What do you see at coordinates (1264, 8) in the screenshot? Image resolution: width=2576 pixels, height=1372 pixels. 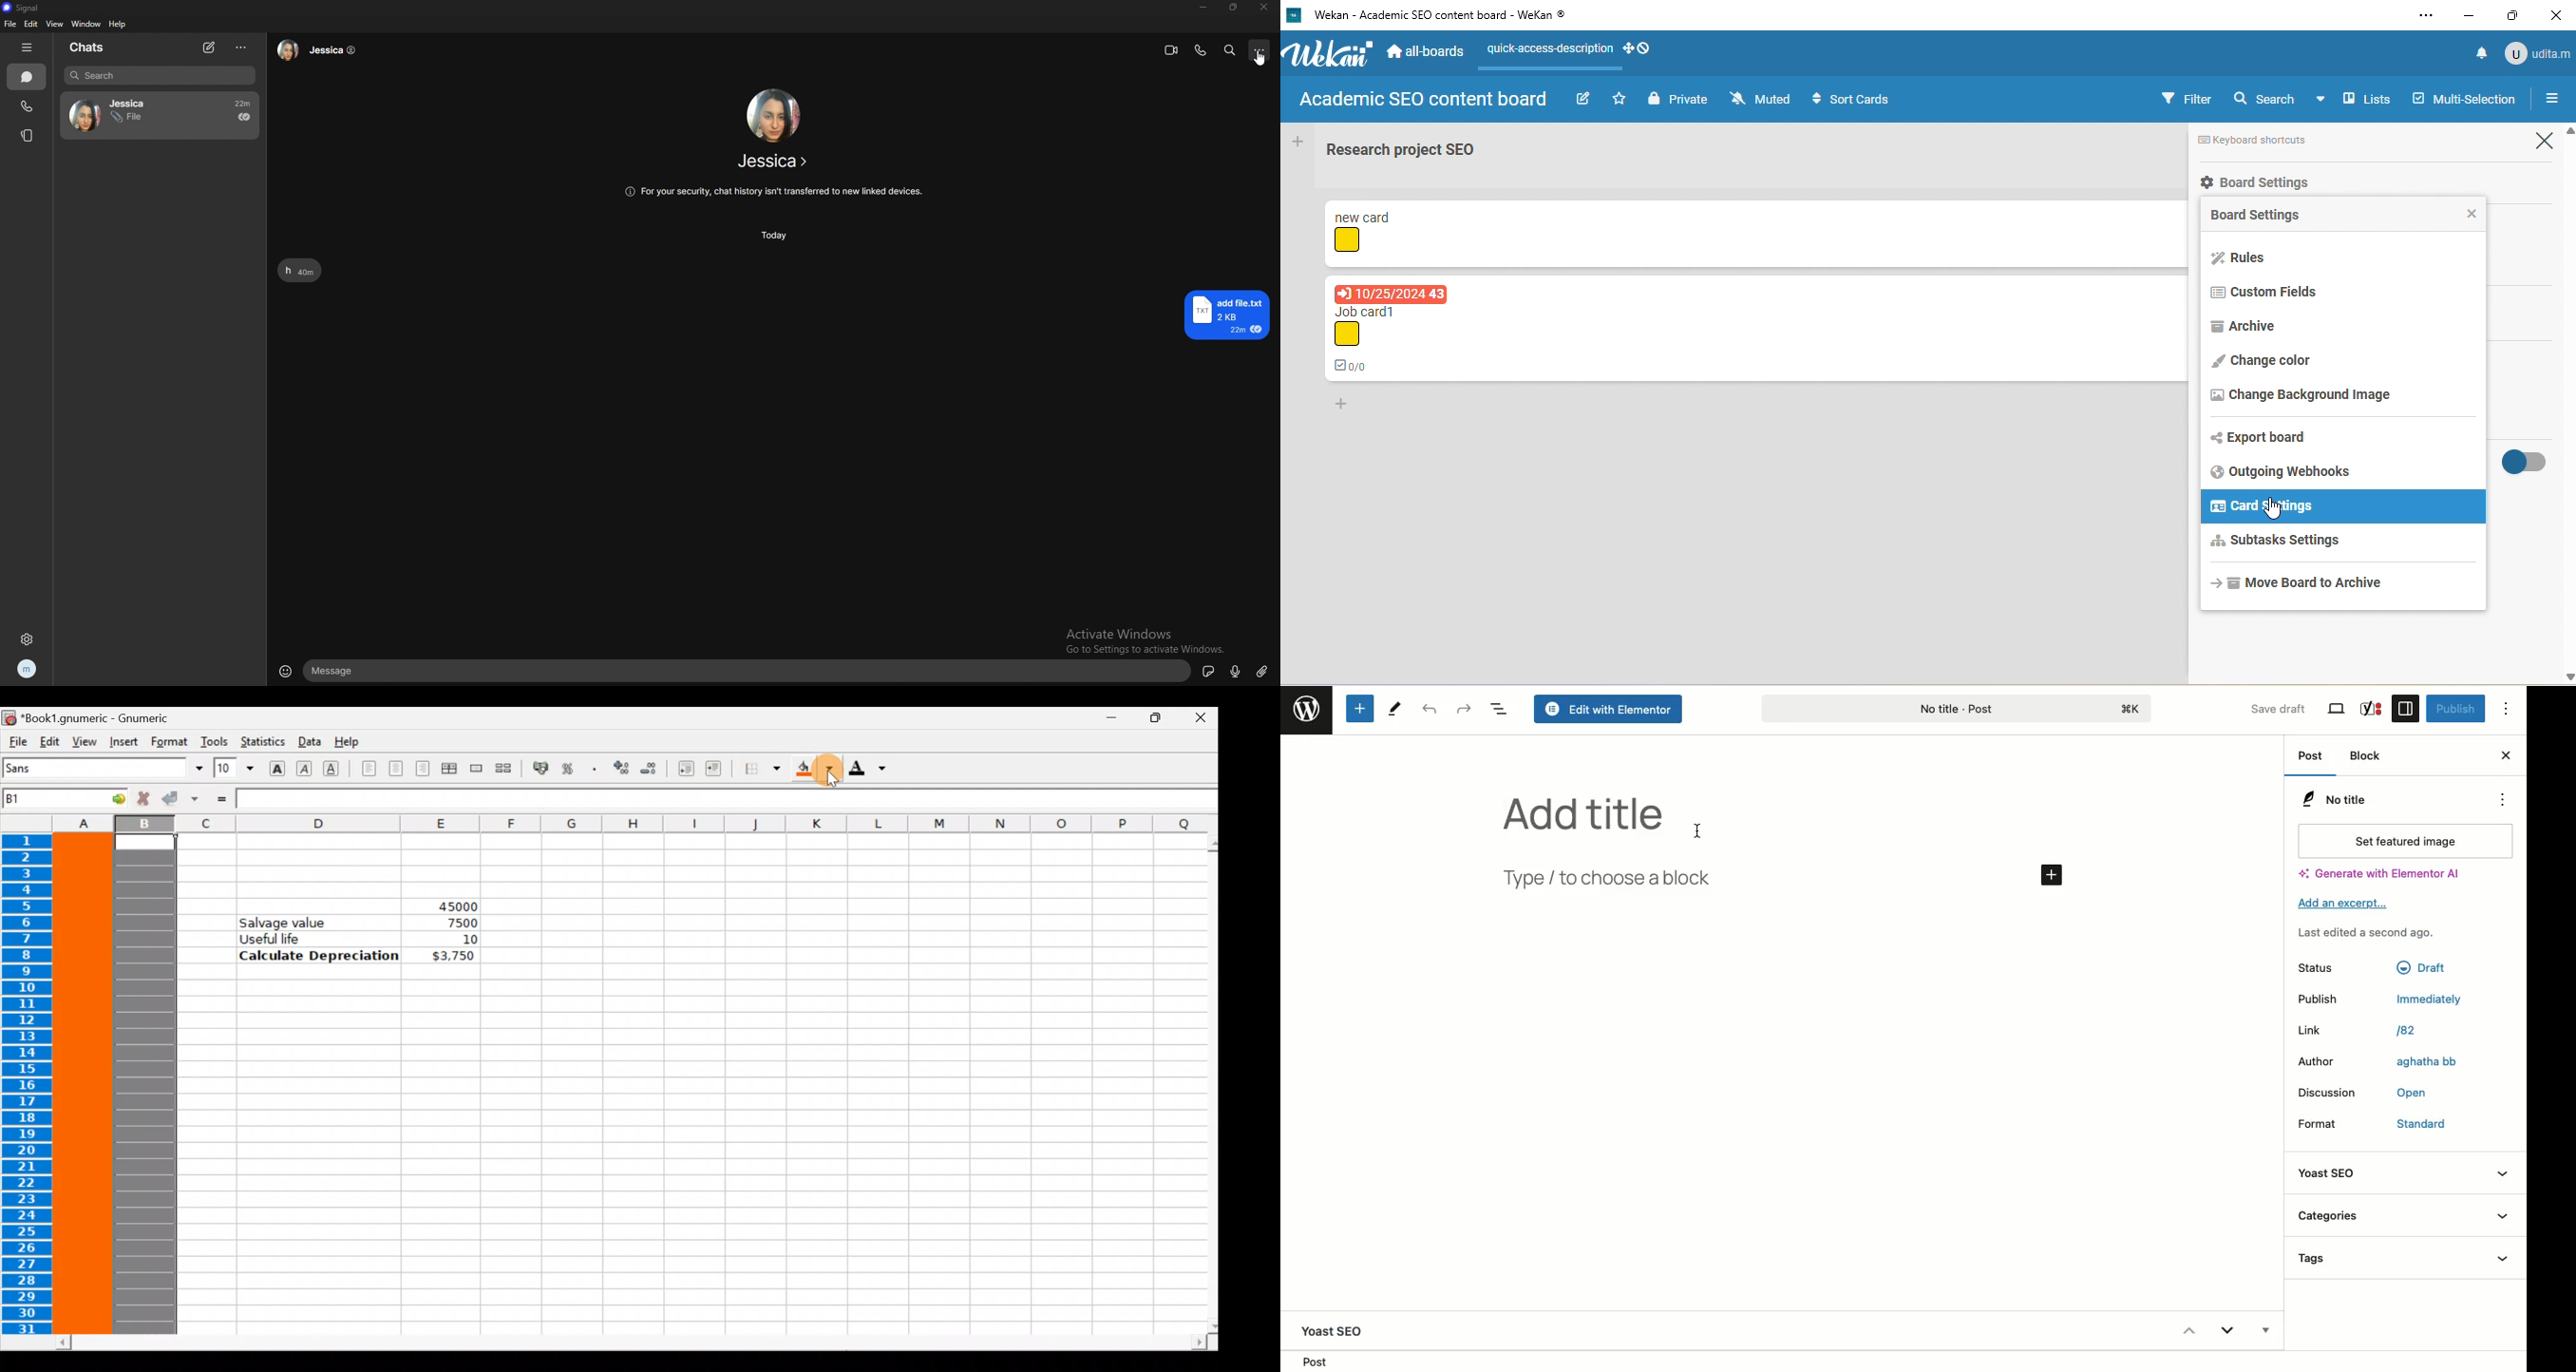 I see `close` at bounding box center [1264, 8].